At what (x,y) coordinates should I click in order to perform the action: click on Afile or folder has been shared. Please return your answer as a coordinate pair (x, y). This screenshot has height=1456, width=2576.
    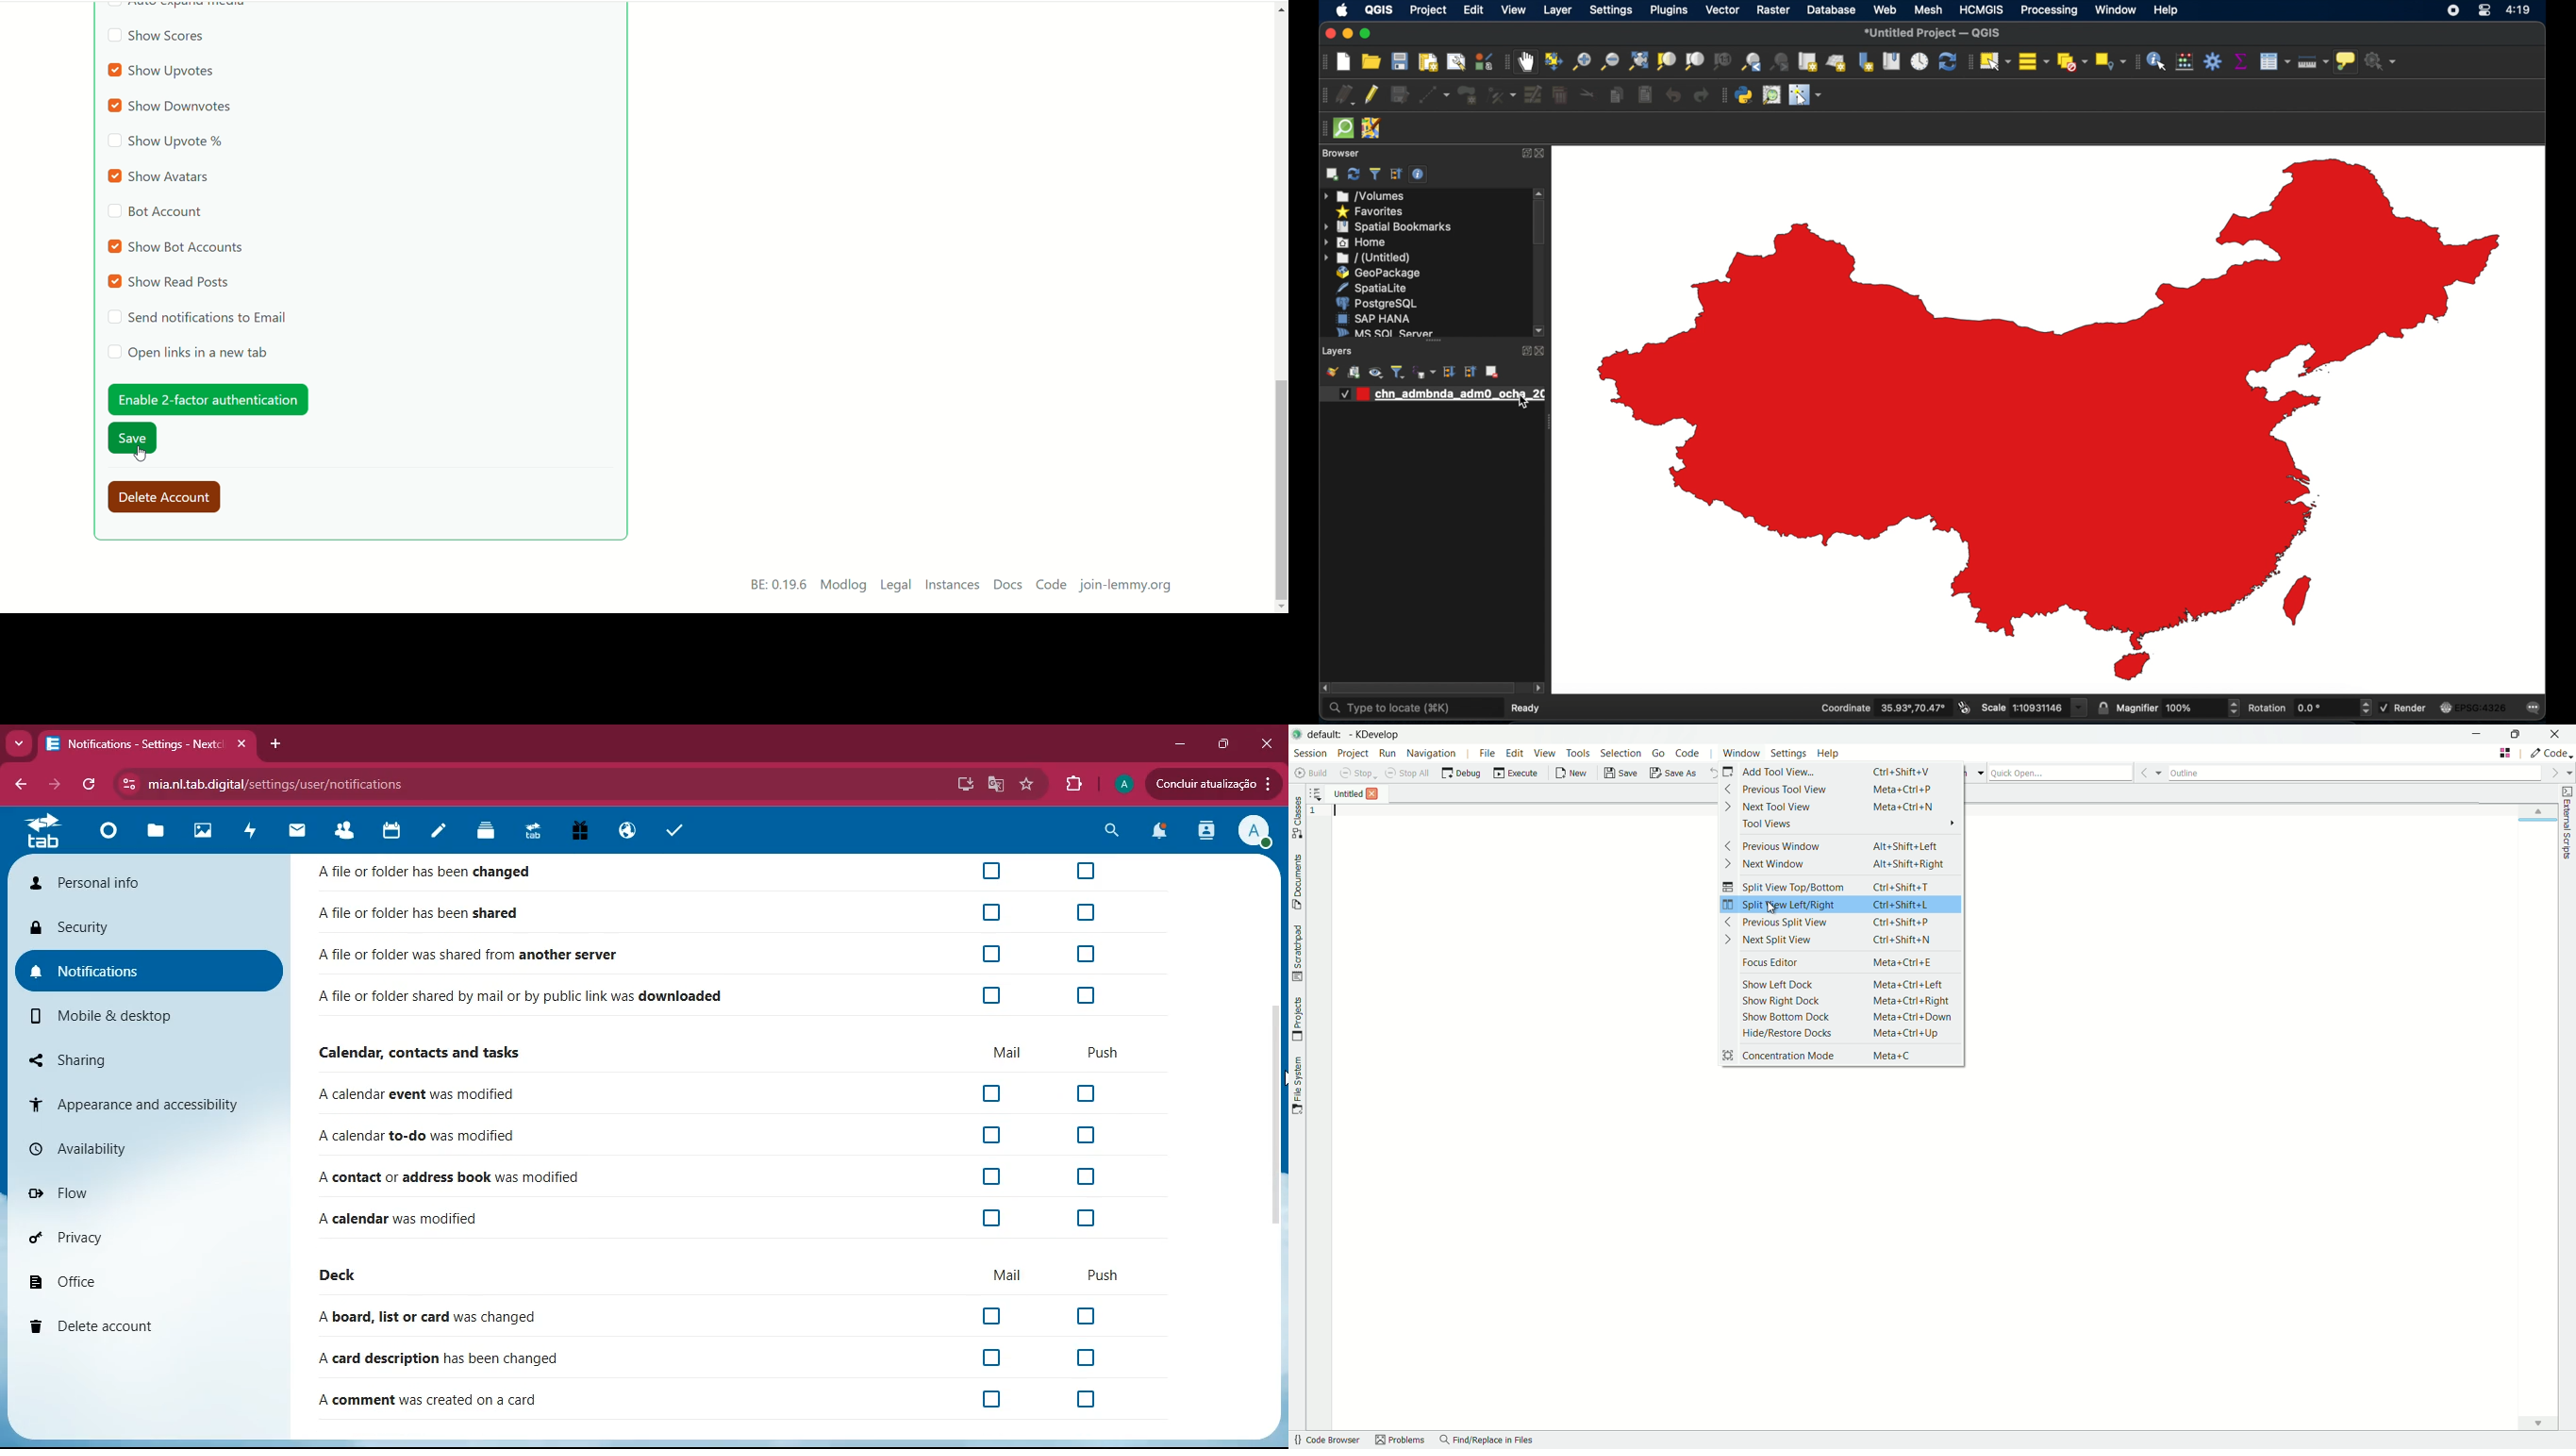
    Looking at the image, I should click on (432, 917).